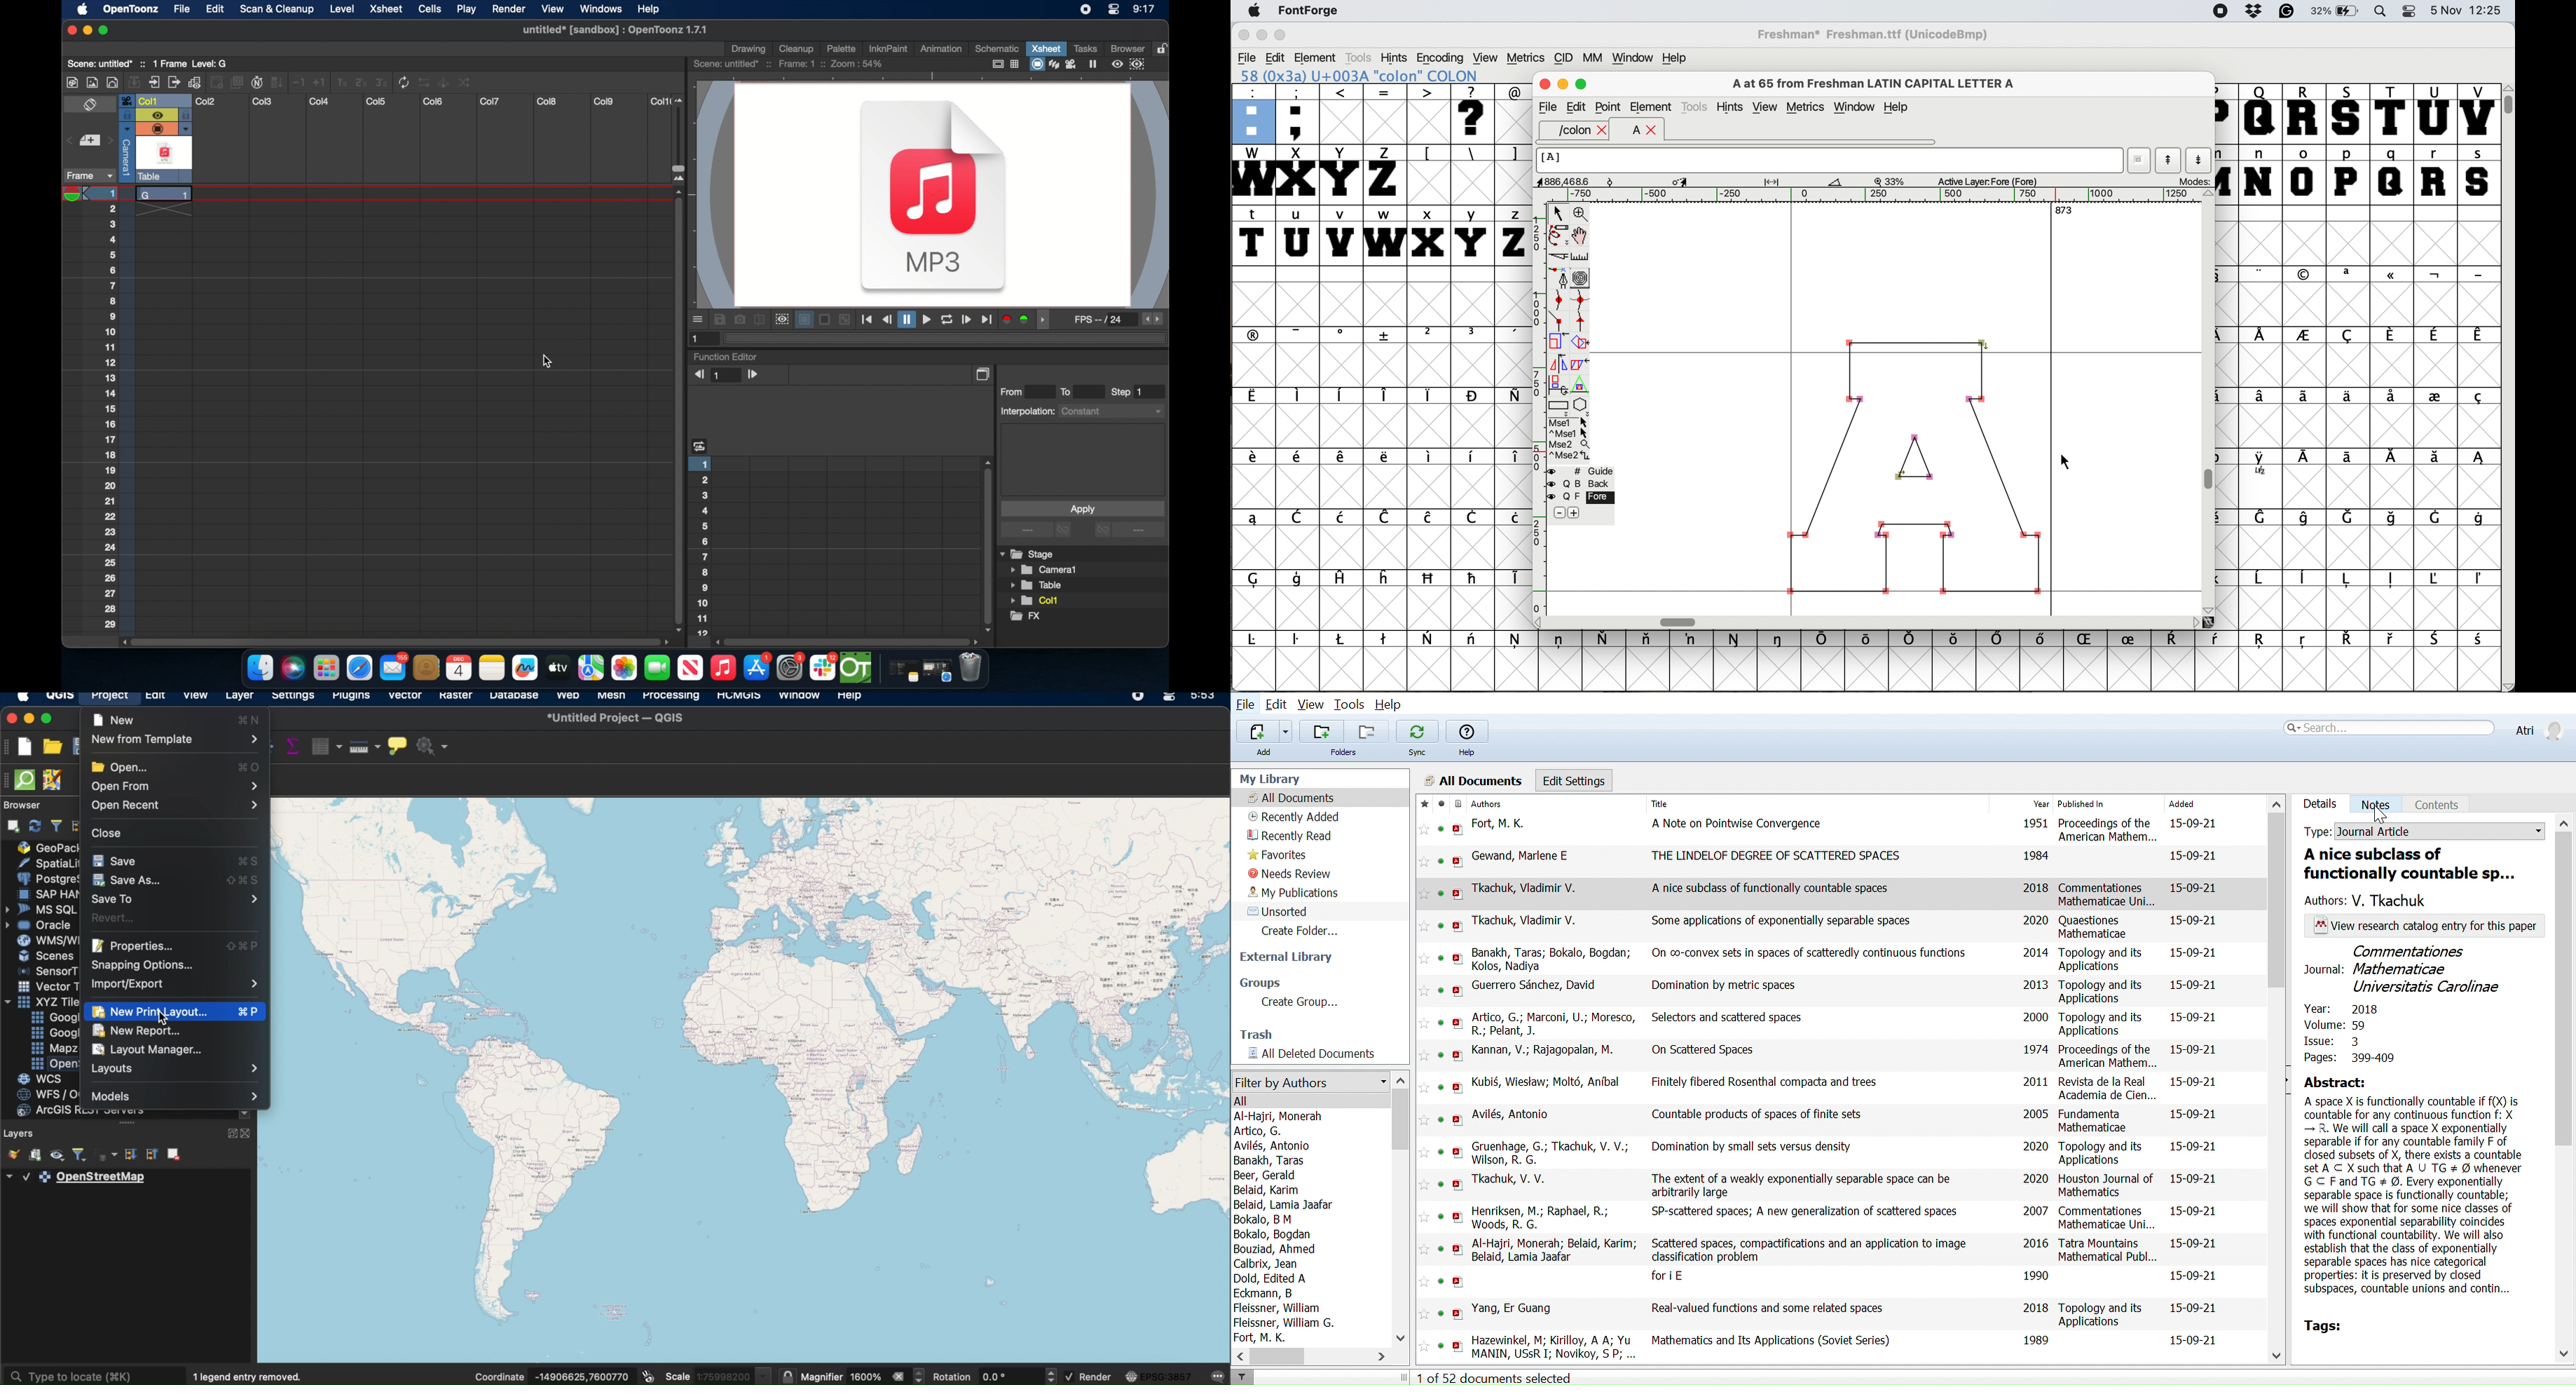 This screenshot has width=2576, height=1400. I want to click on symbol, so click(1512, 517).